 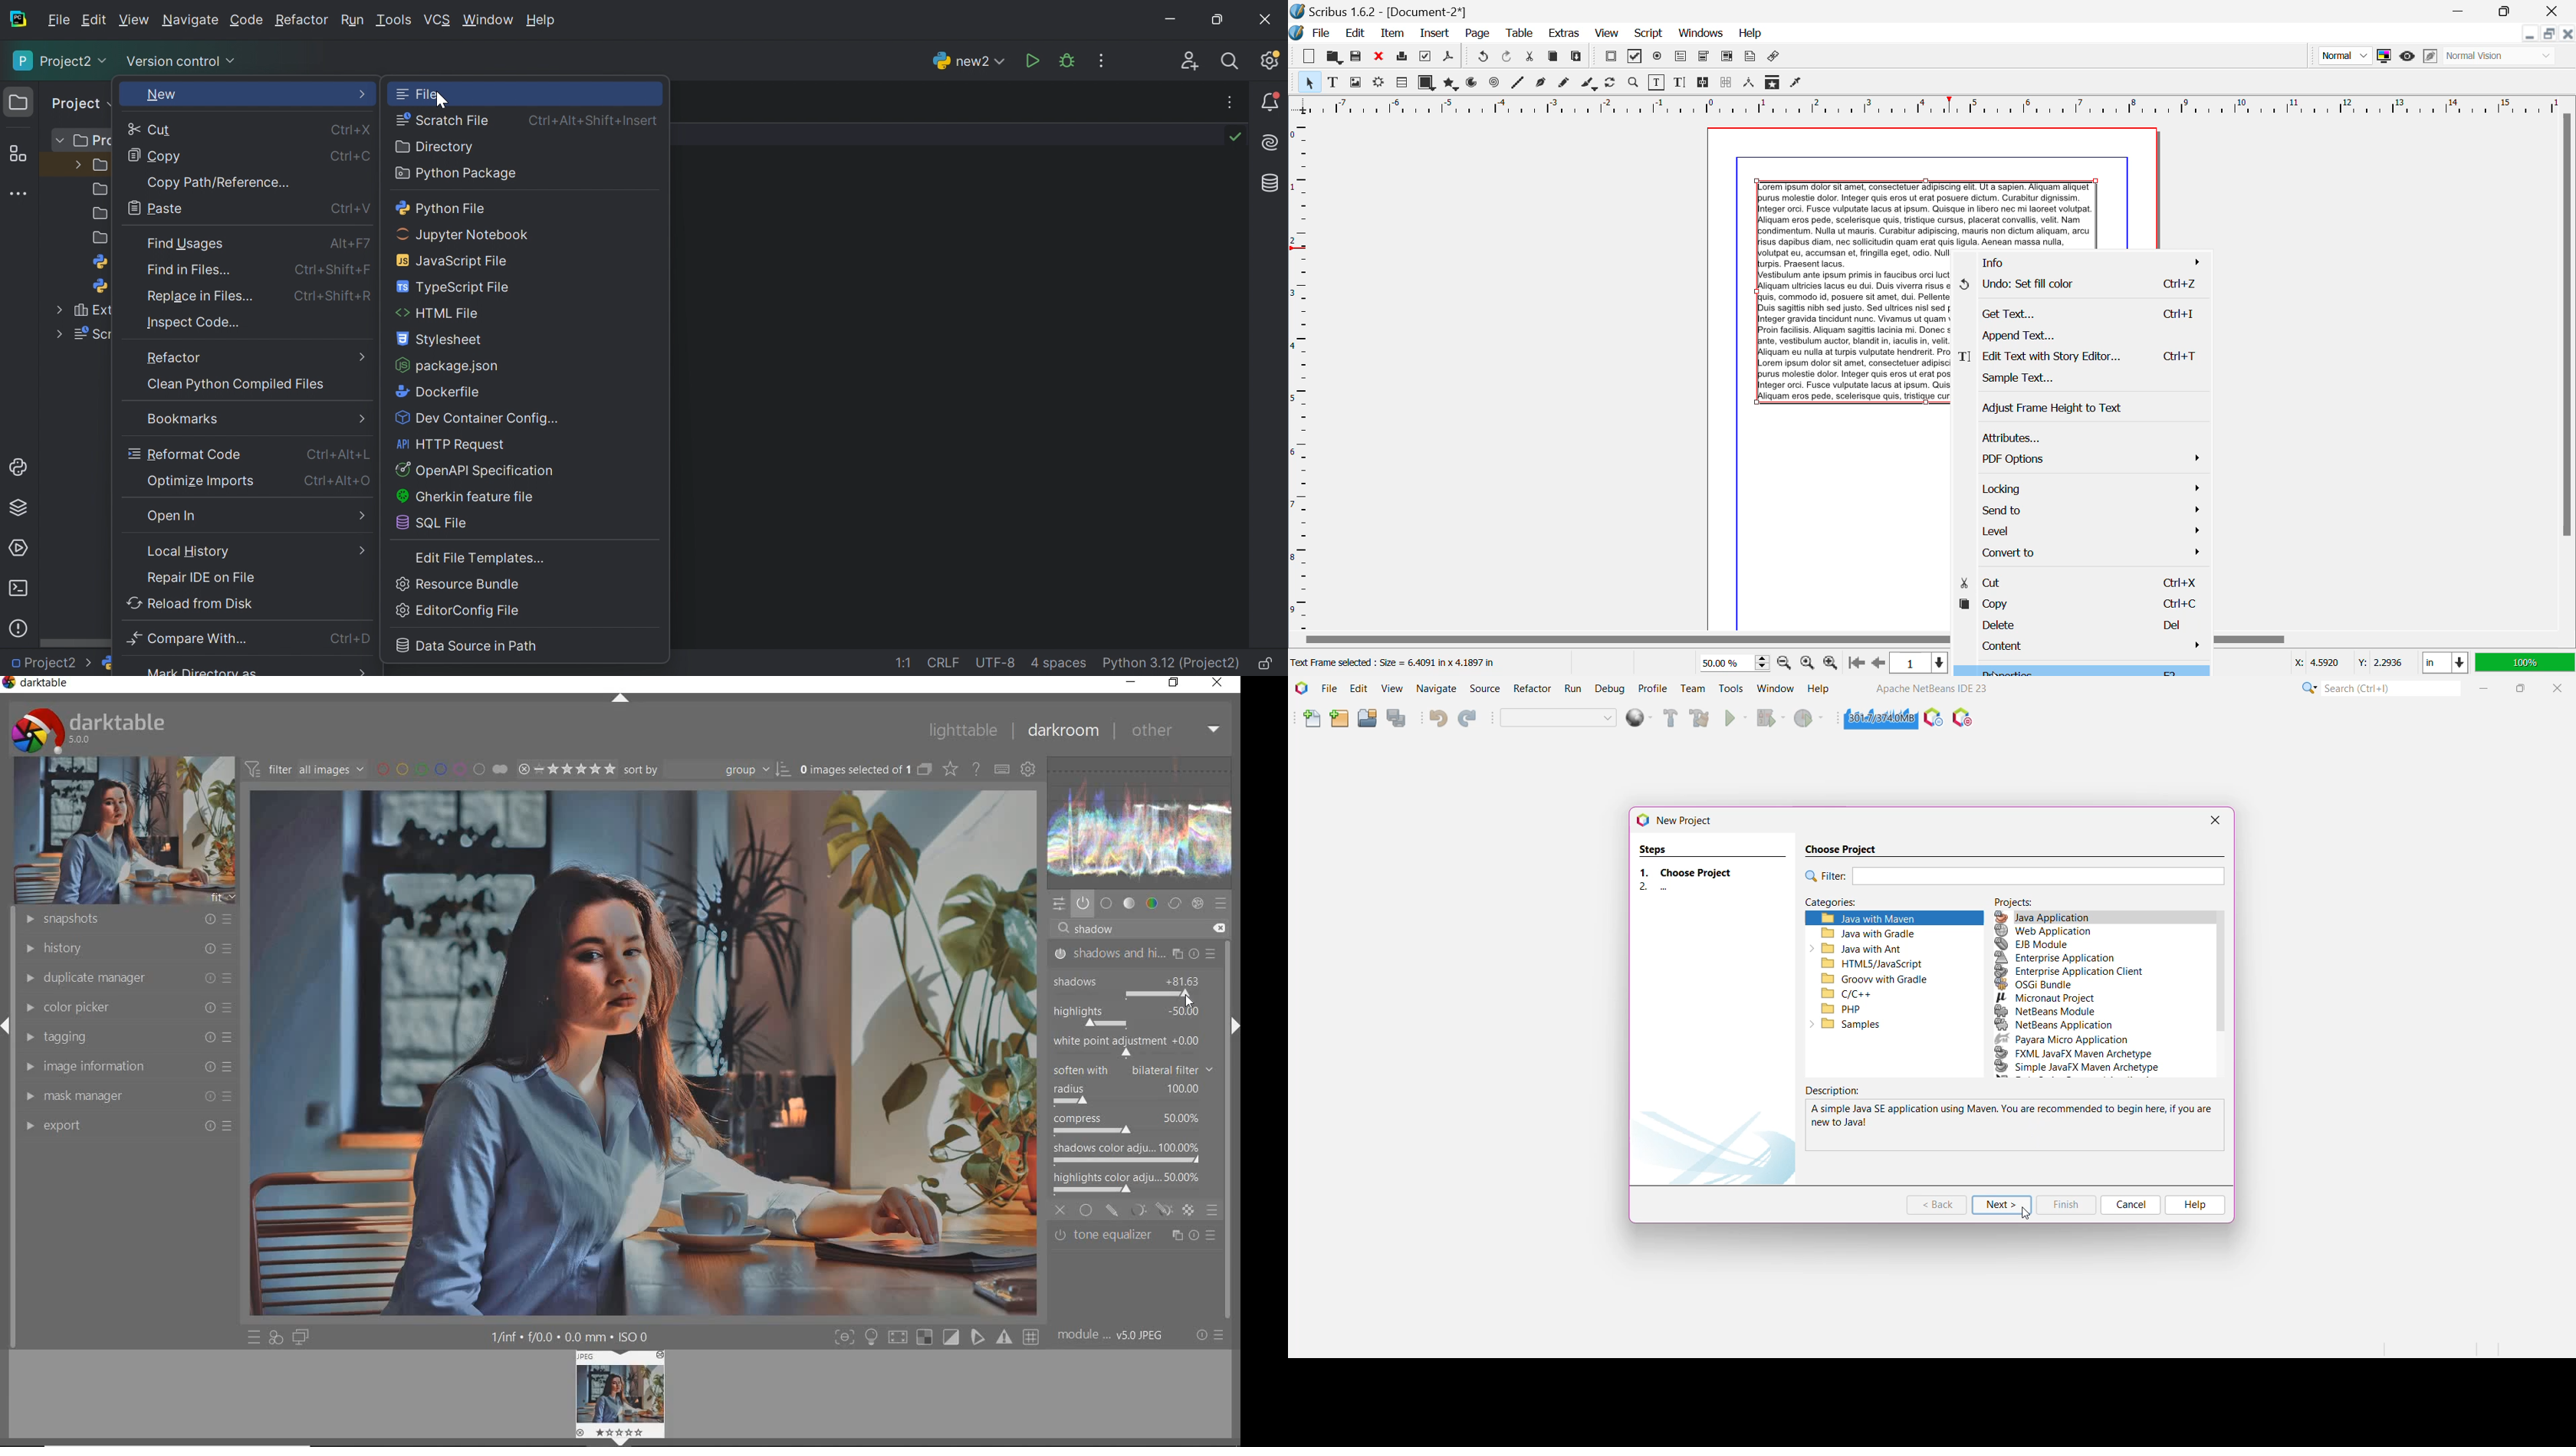 What do you see at coordinates (2432, 56) in the screenshot?
I see `Edit in Preview Mode` at bounding box center [2432, 56].